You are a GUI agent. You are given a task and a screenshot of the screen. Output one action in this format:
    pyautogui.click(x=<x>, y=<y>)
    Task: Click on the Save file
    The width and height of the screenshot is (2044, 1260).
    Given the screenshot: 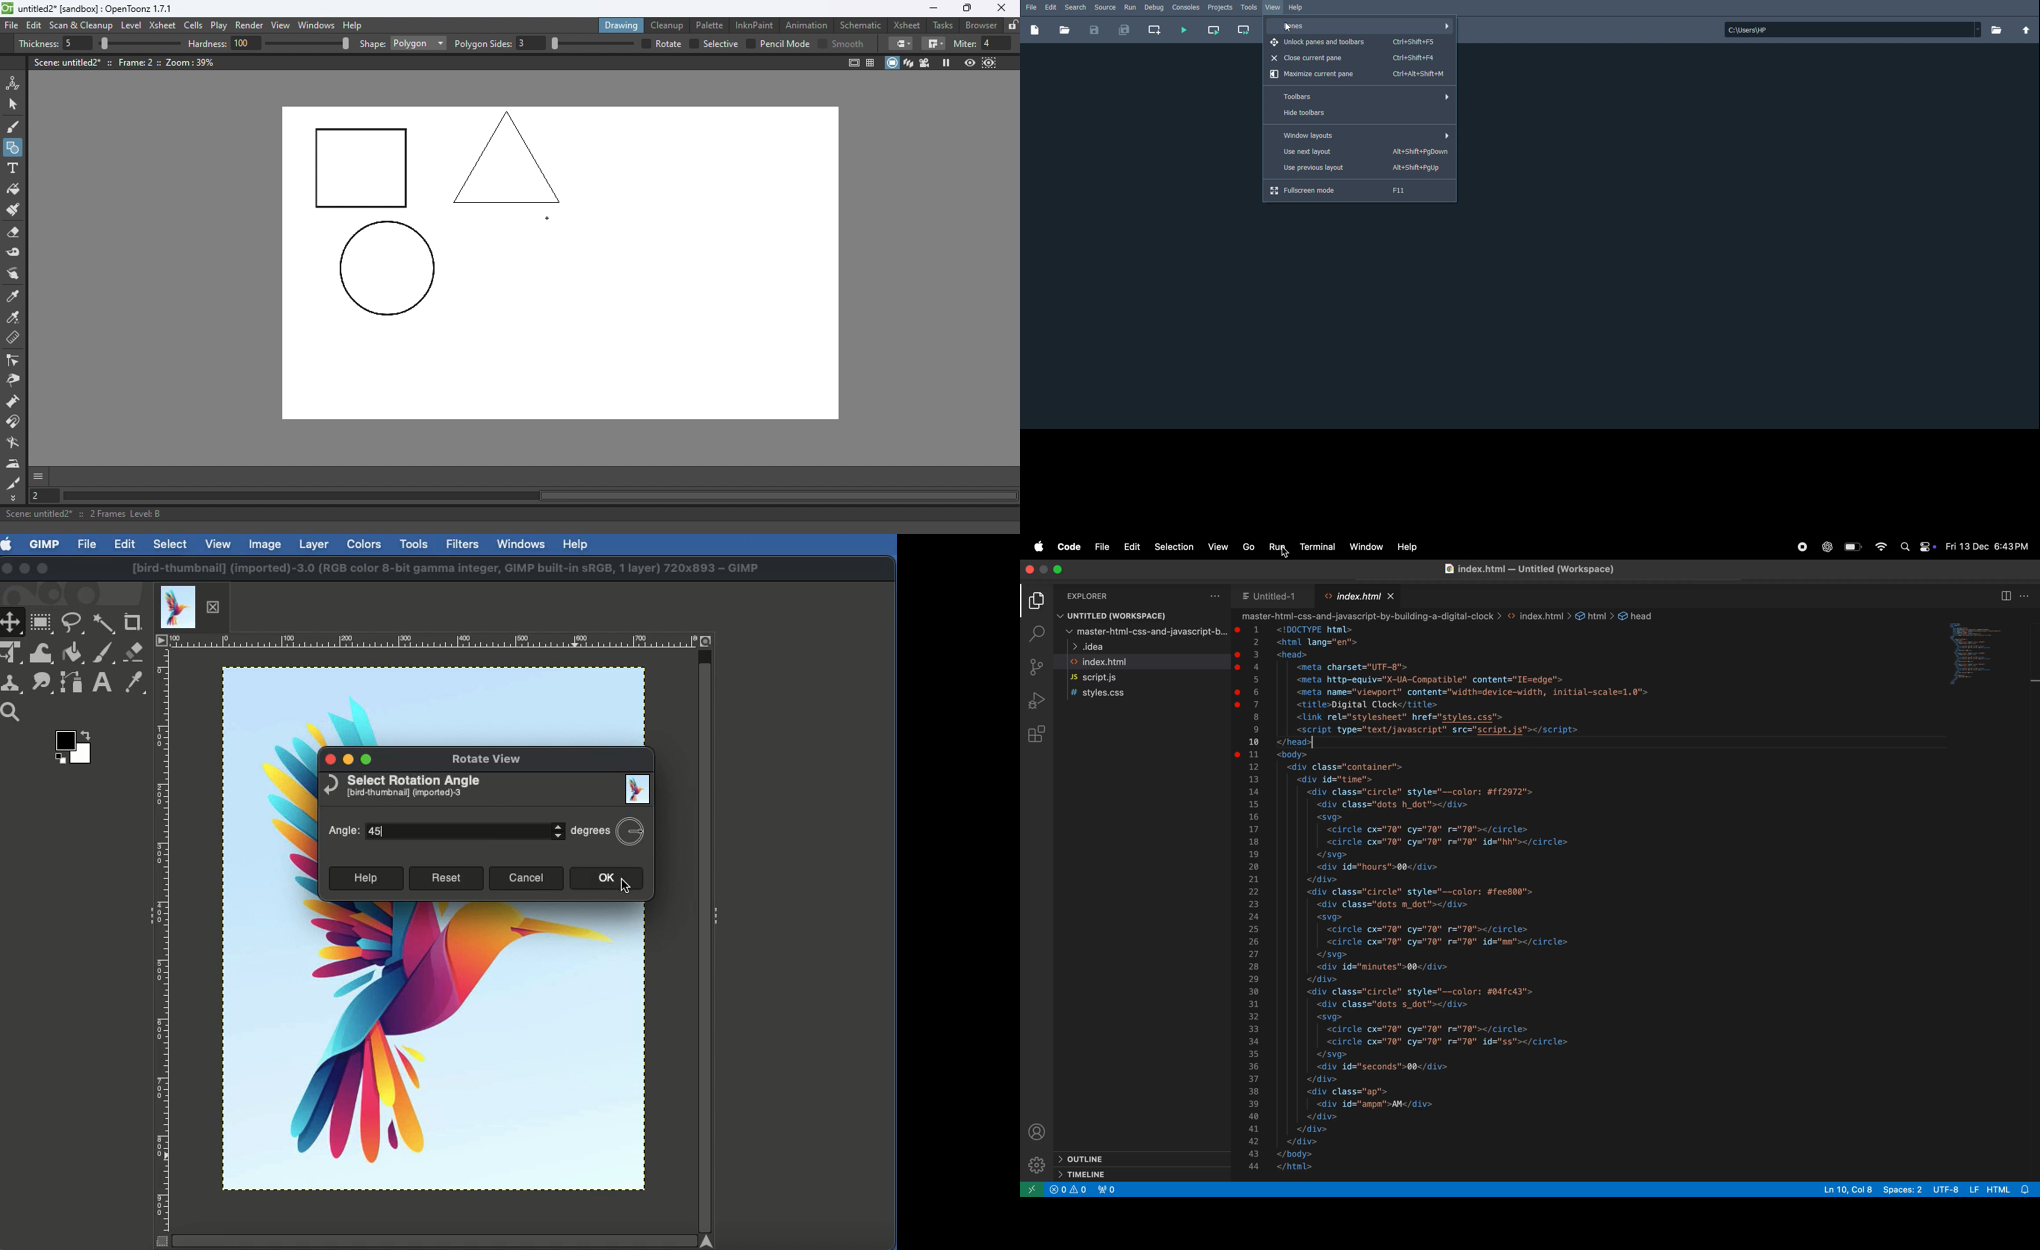 What is the action you would take?
    pyautogui.click(x=1093, y=31)
    